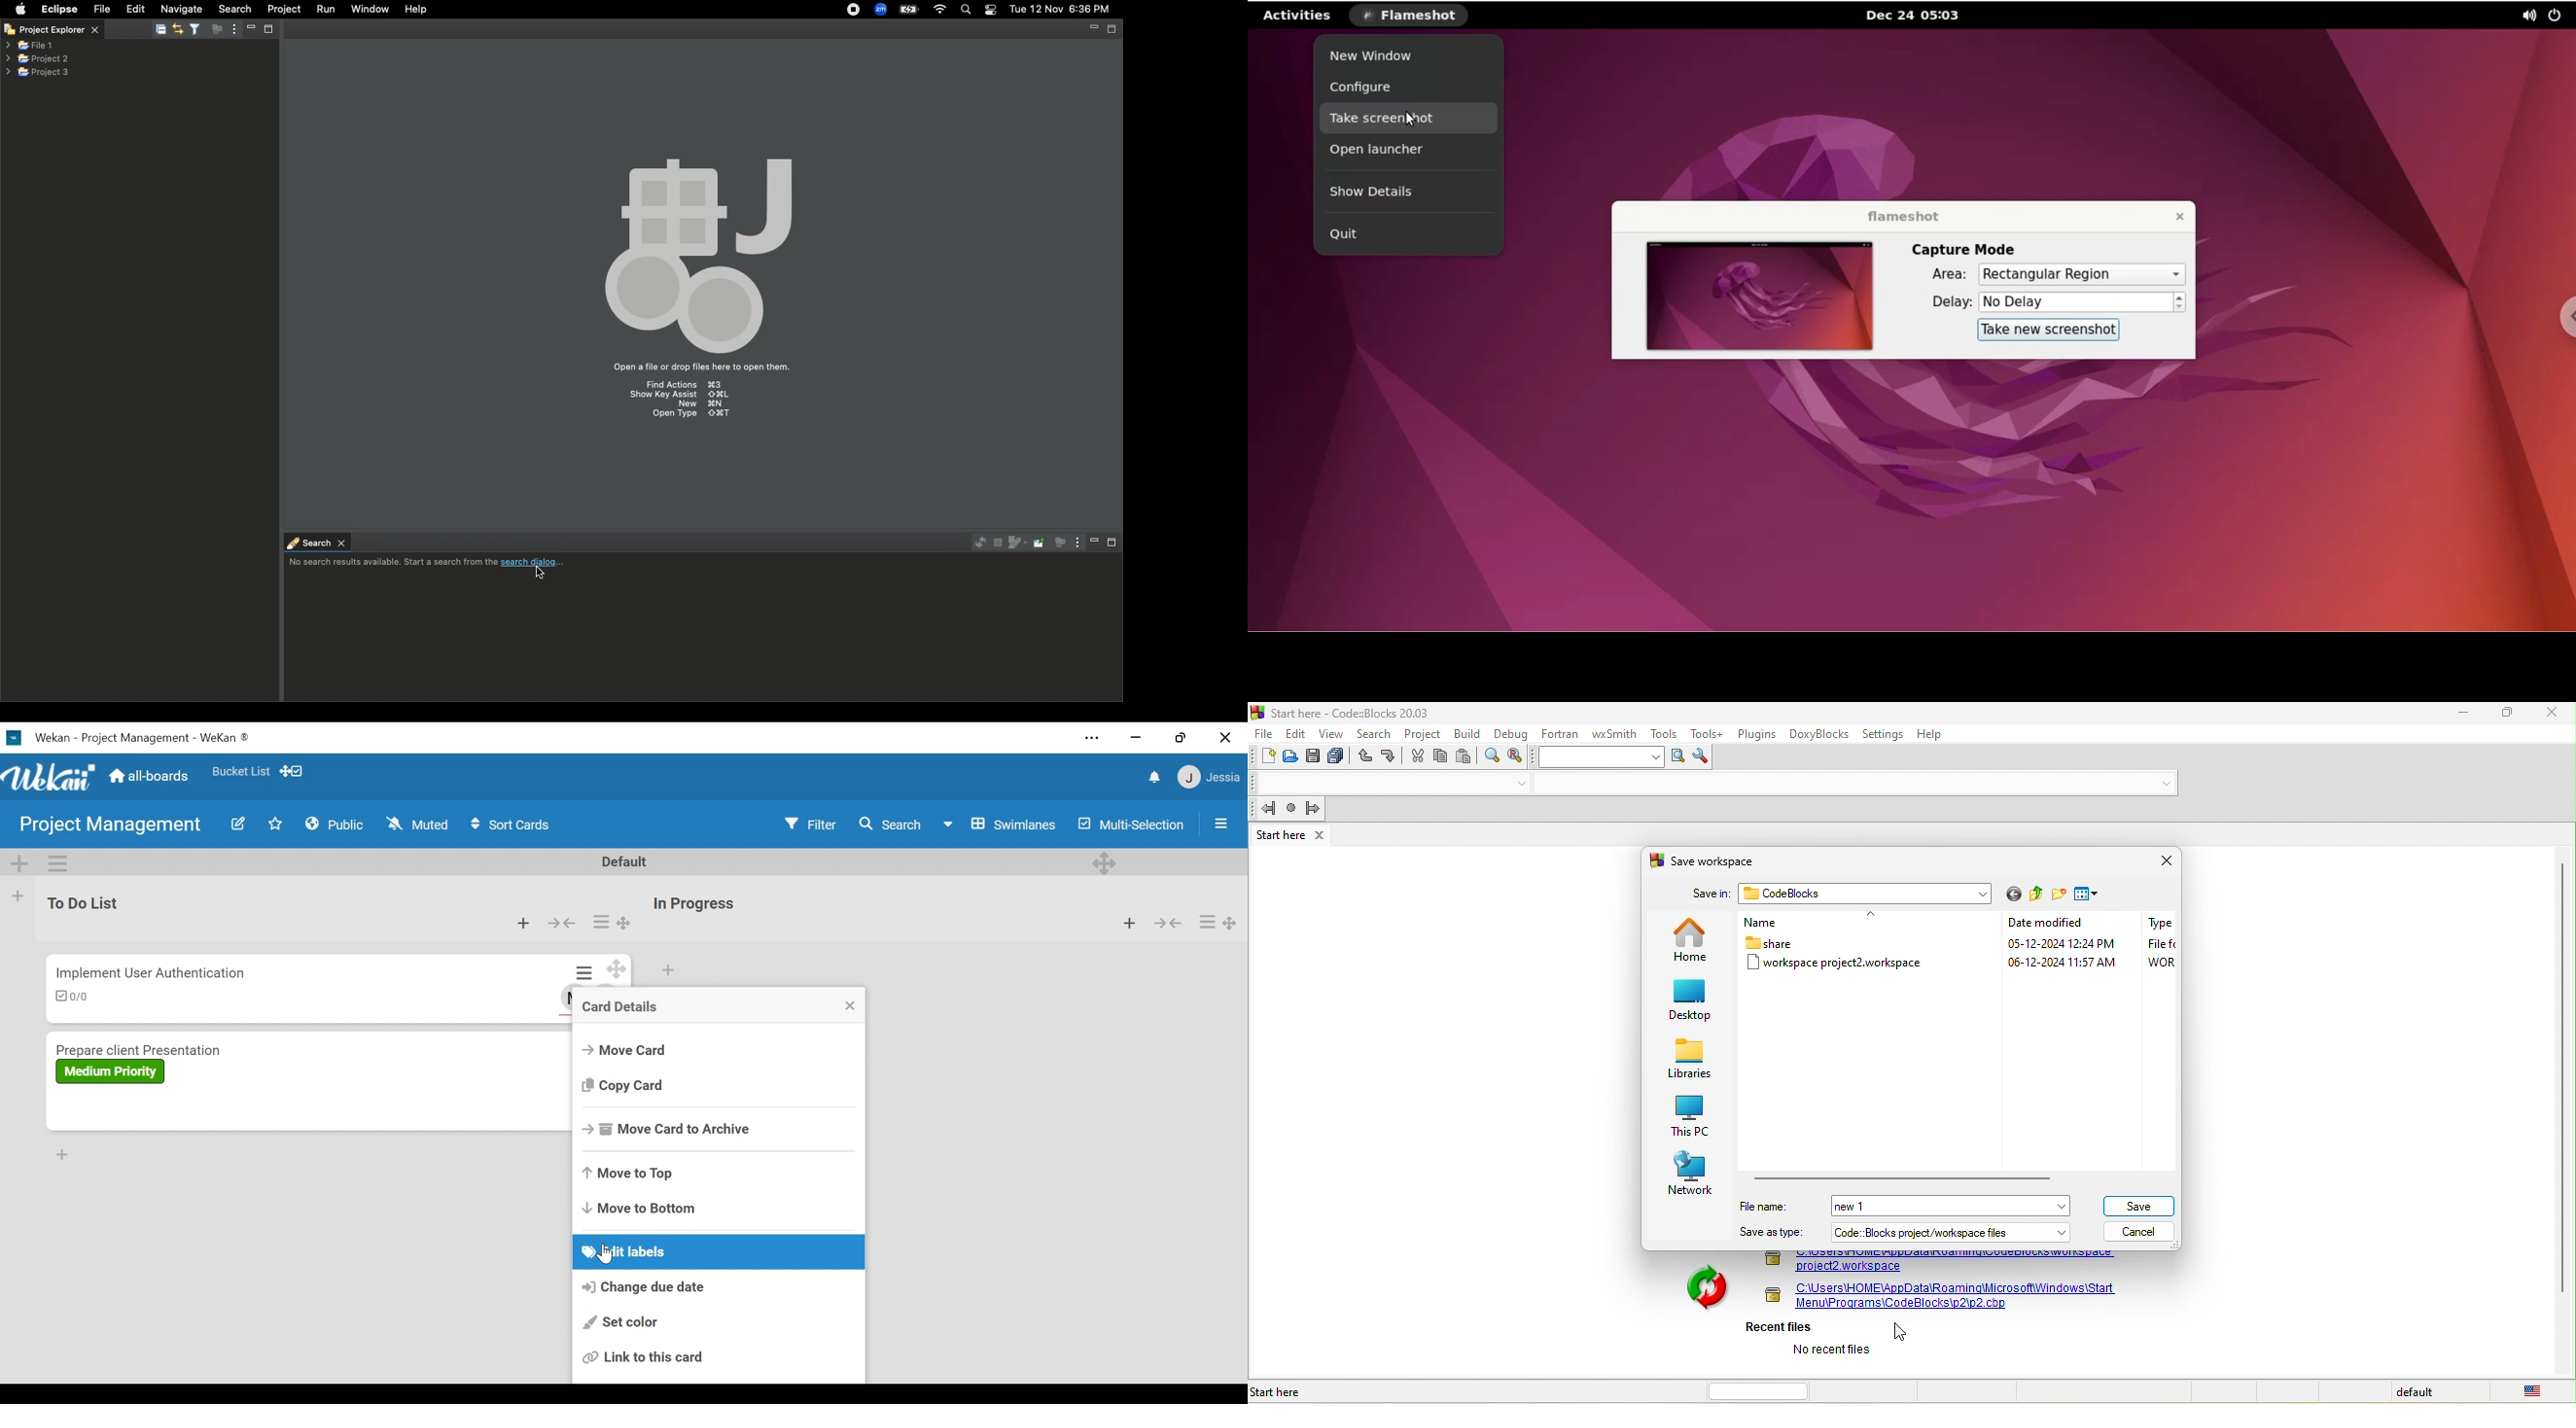  I want to click on cancel, so click(2145, 1231).